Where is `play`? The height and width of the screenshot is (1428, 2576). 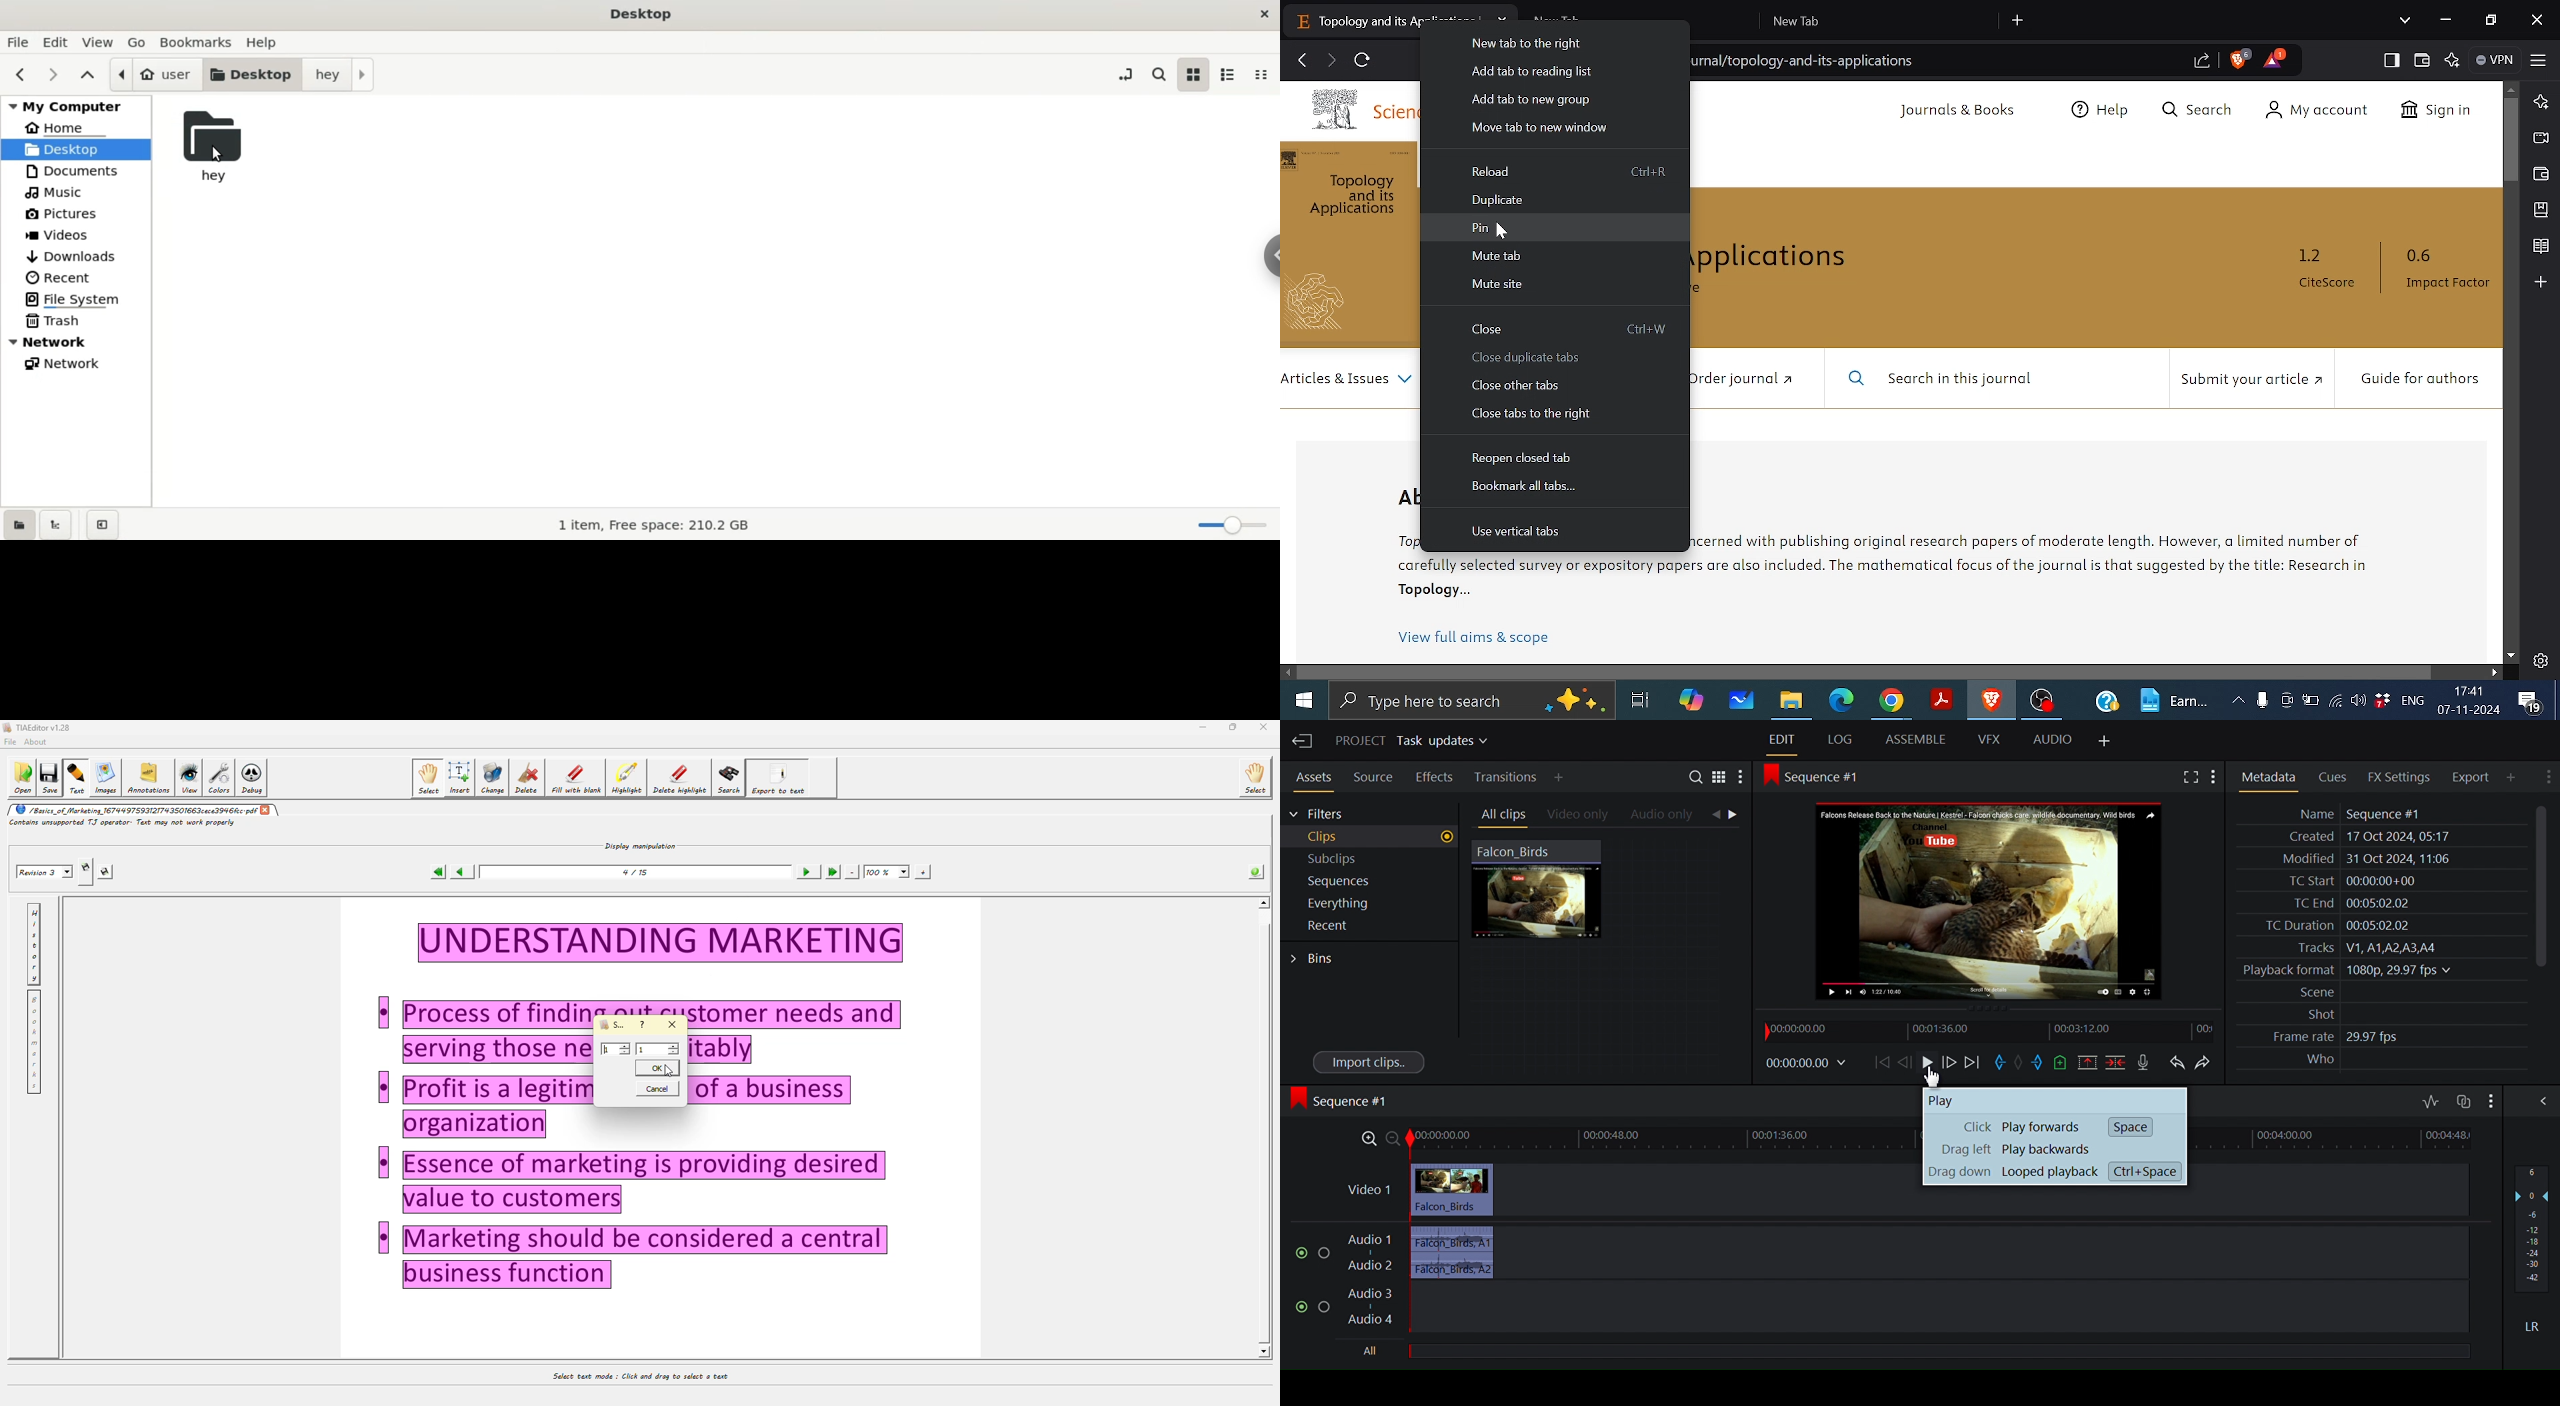 play is located at coordinates (1959, 1101).